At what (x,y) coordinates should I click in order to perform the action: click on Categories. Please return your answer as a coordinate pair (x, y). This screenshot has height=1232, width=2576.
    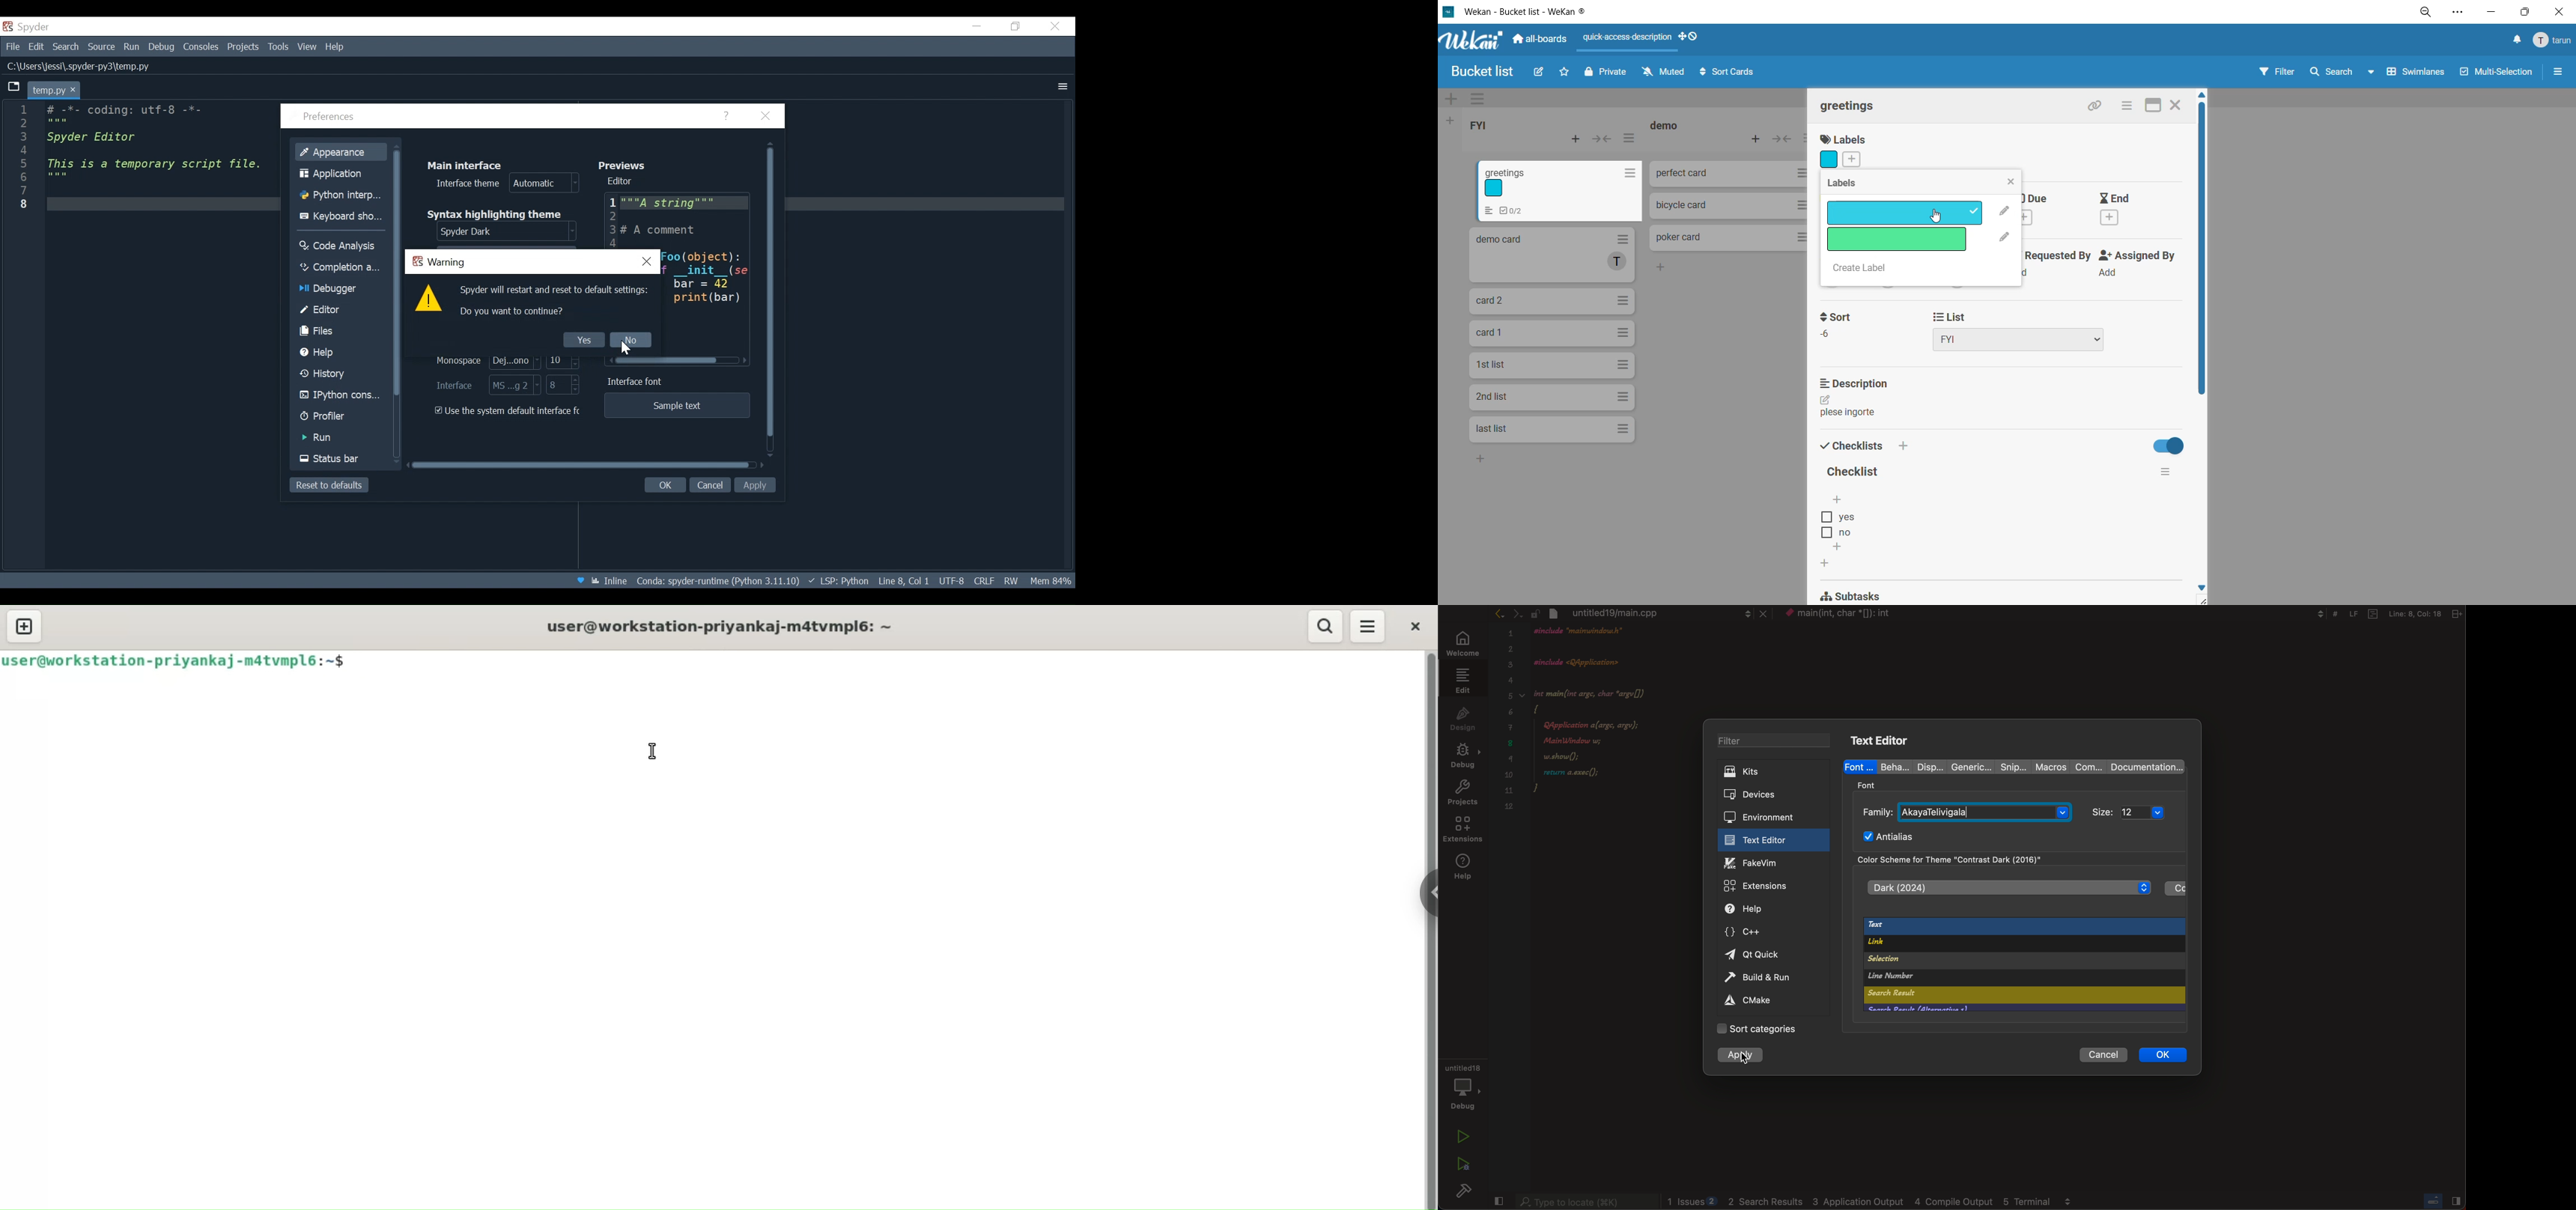
    Looking at the image, I should click on (1765, 1029).